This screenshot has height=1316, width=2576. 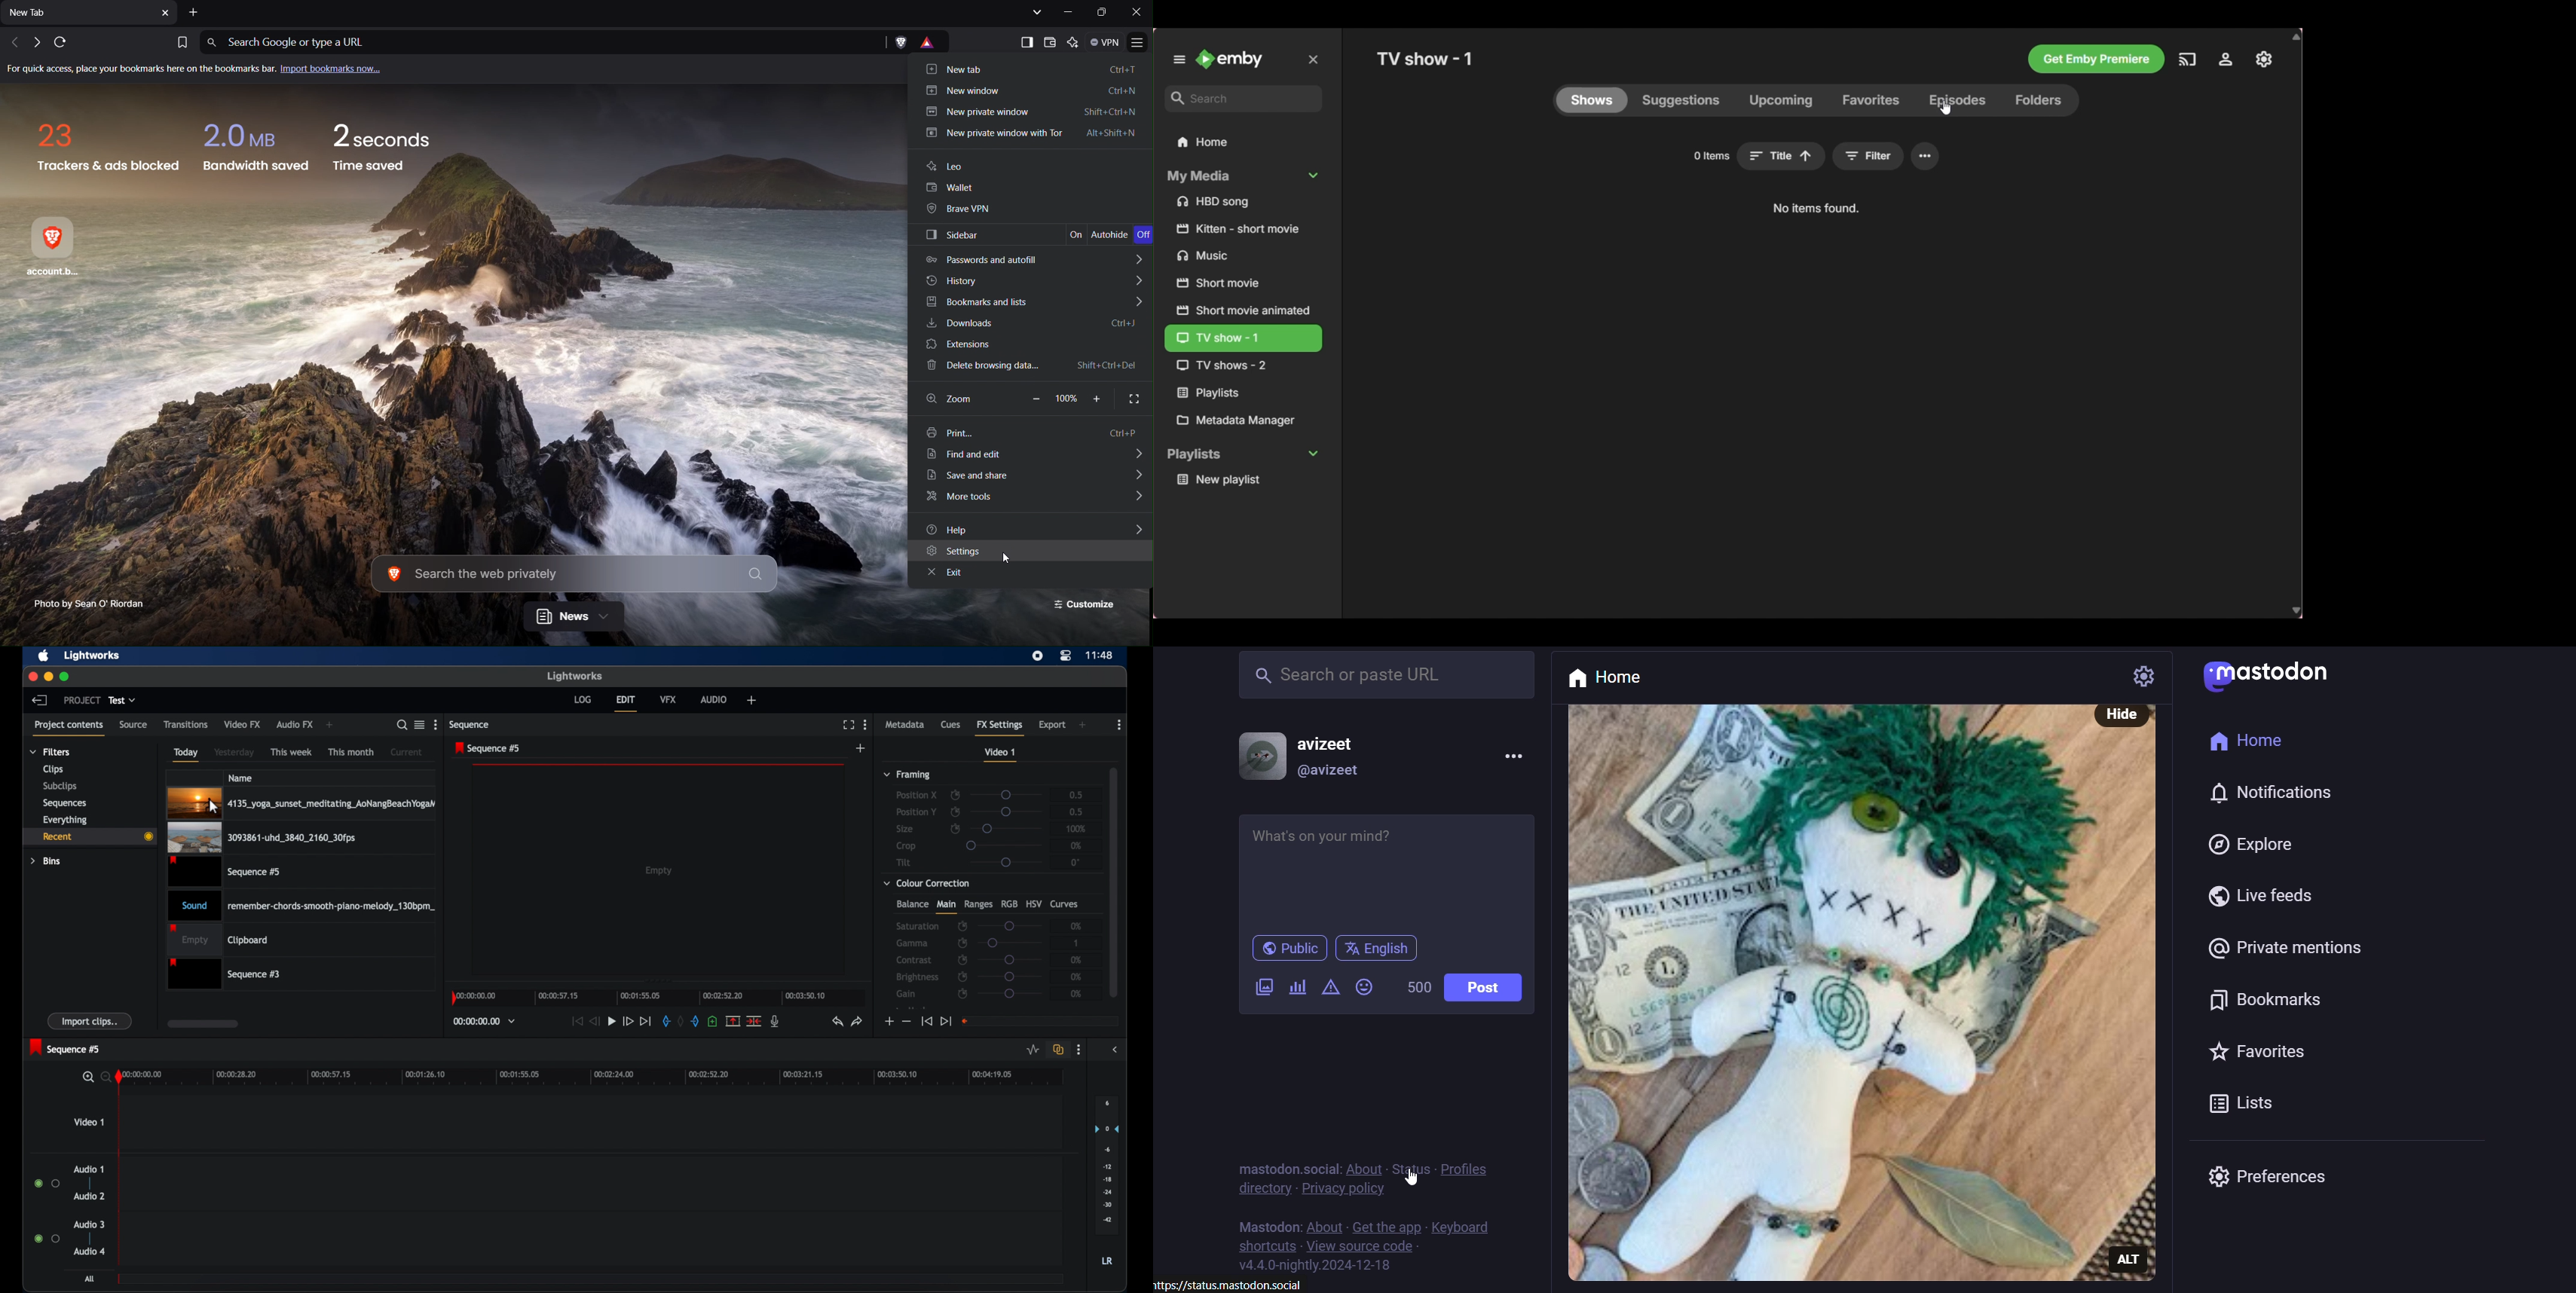 I want to click on slider, so click(x=1005, y=794).